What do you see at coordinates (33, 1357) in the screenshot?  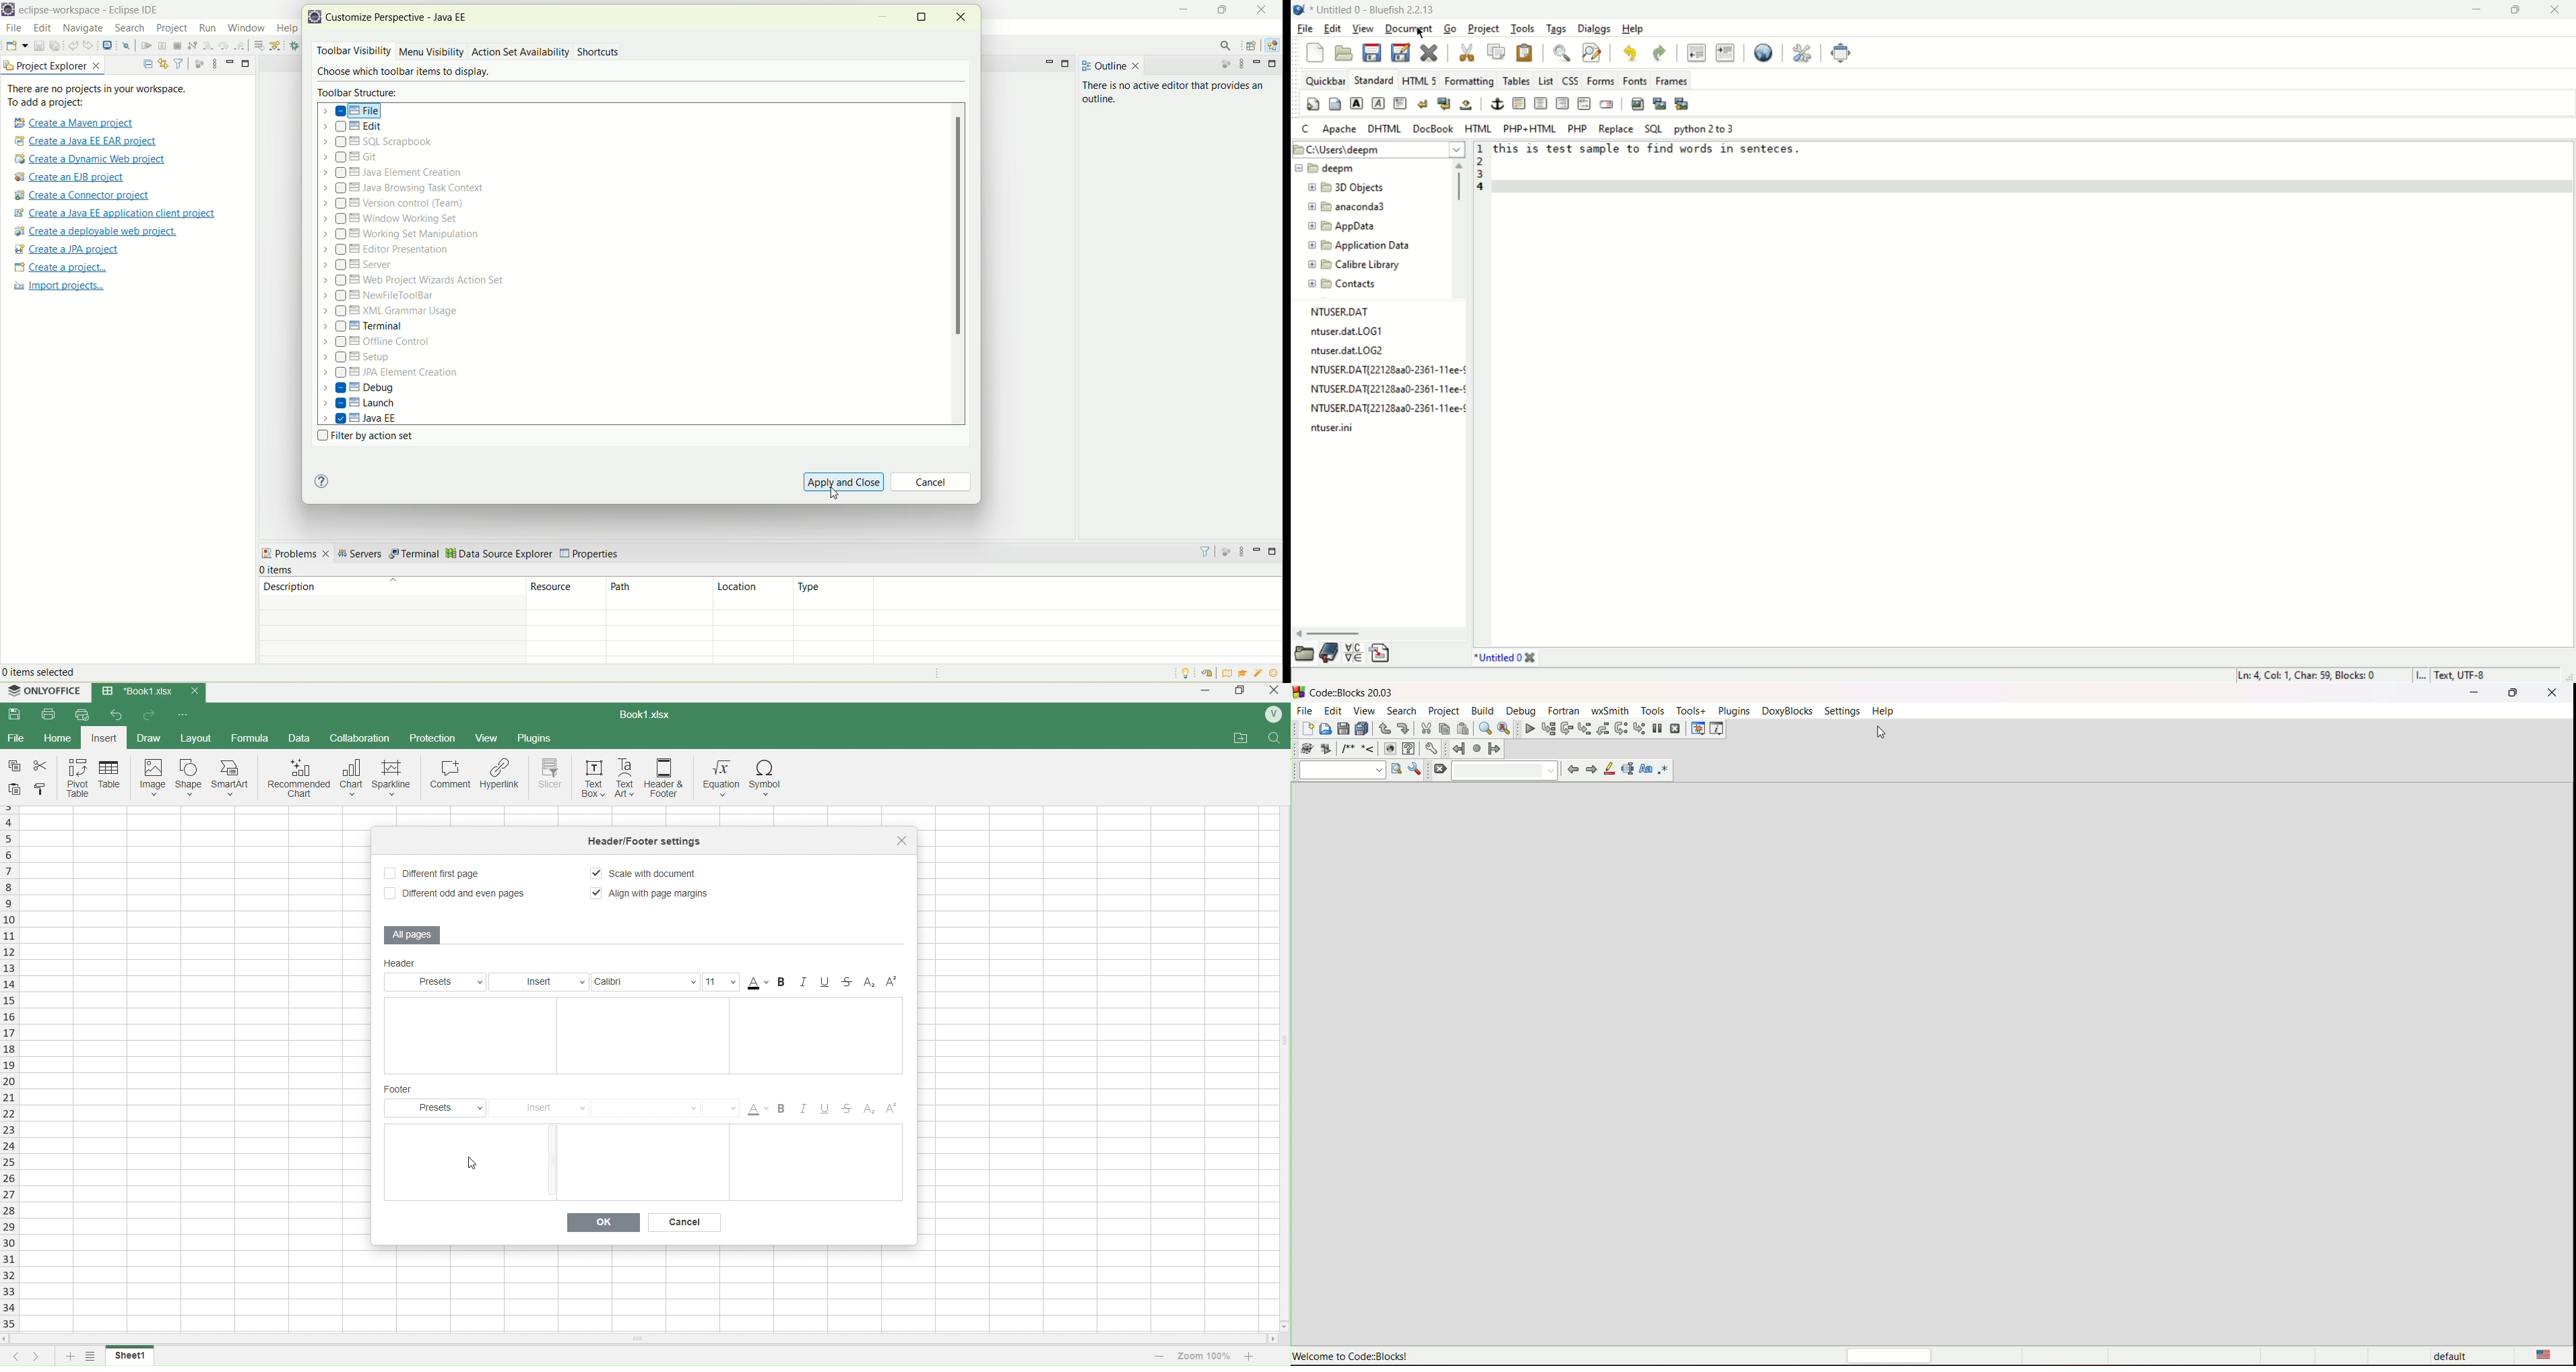 I see `next sheet` at bounding box center [33, 1357].